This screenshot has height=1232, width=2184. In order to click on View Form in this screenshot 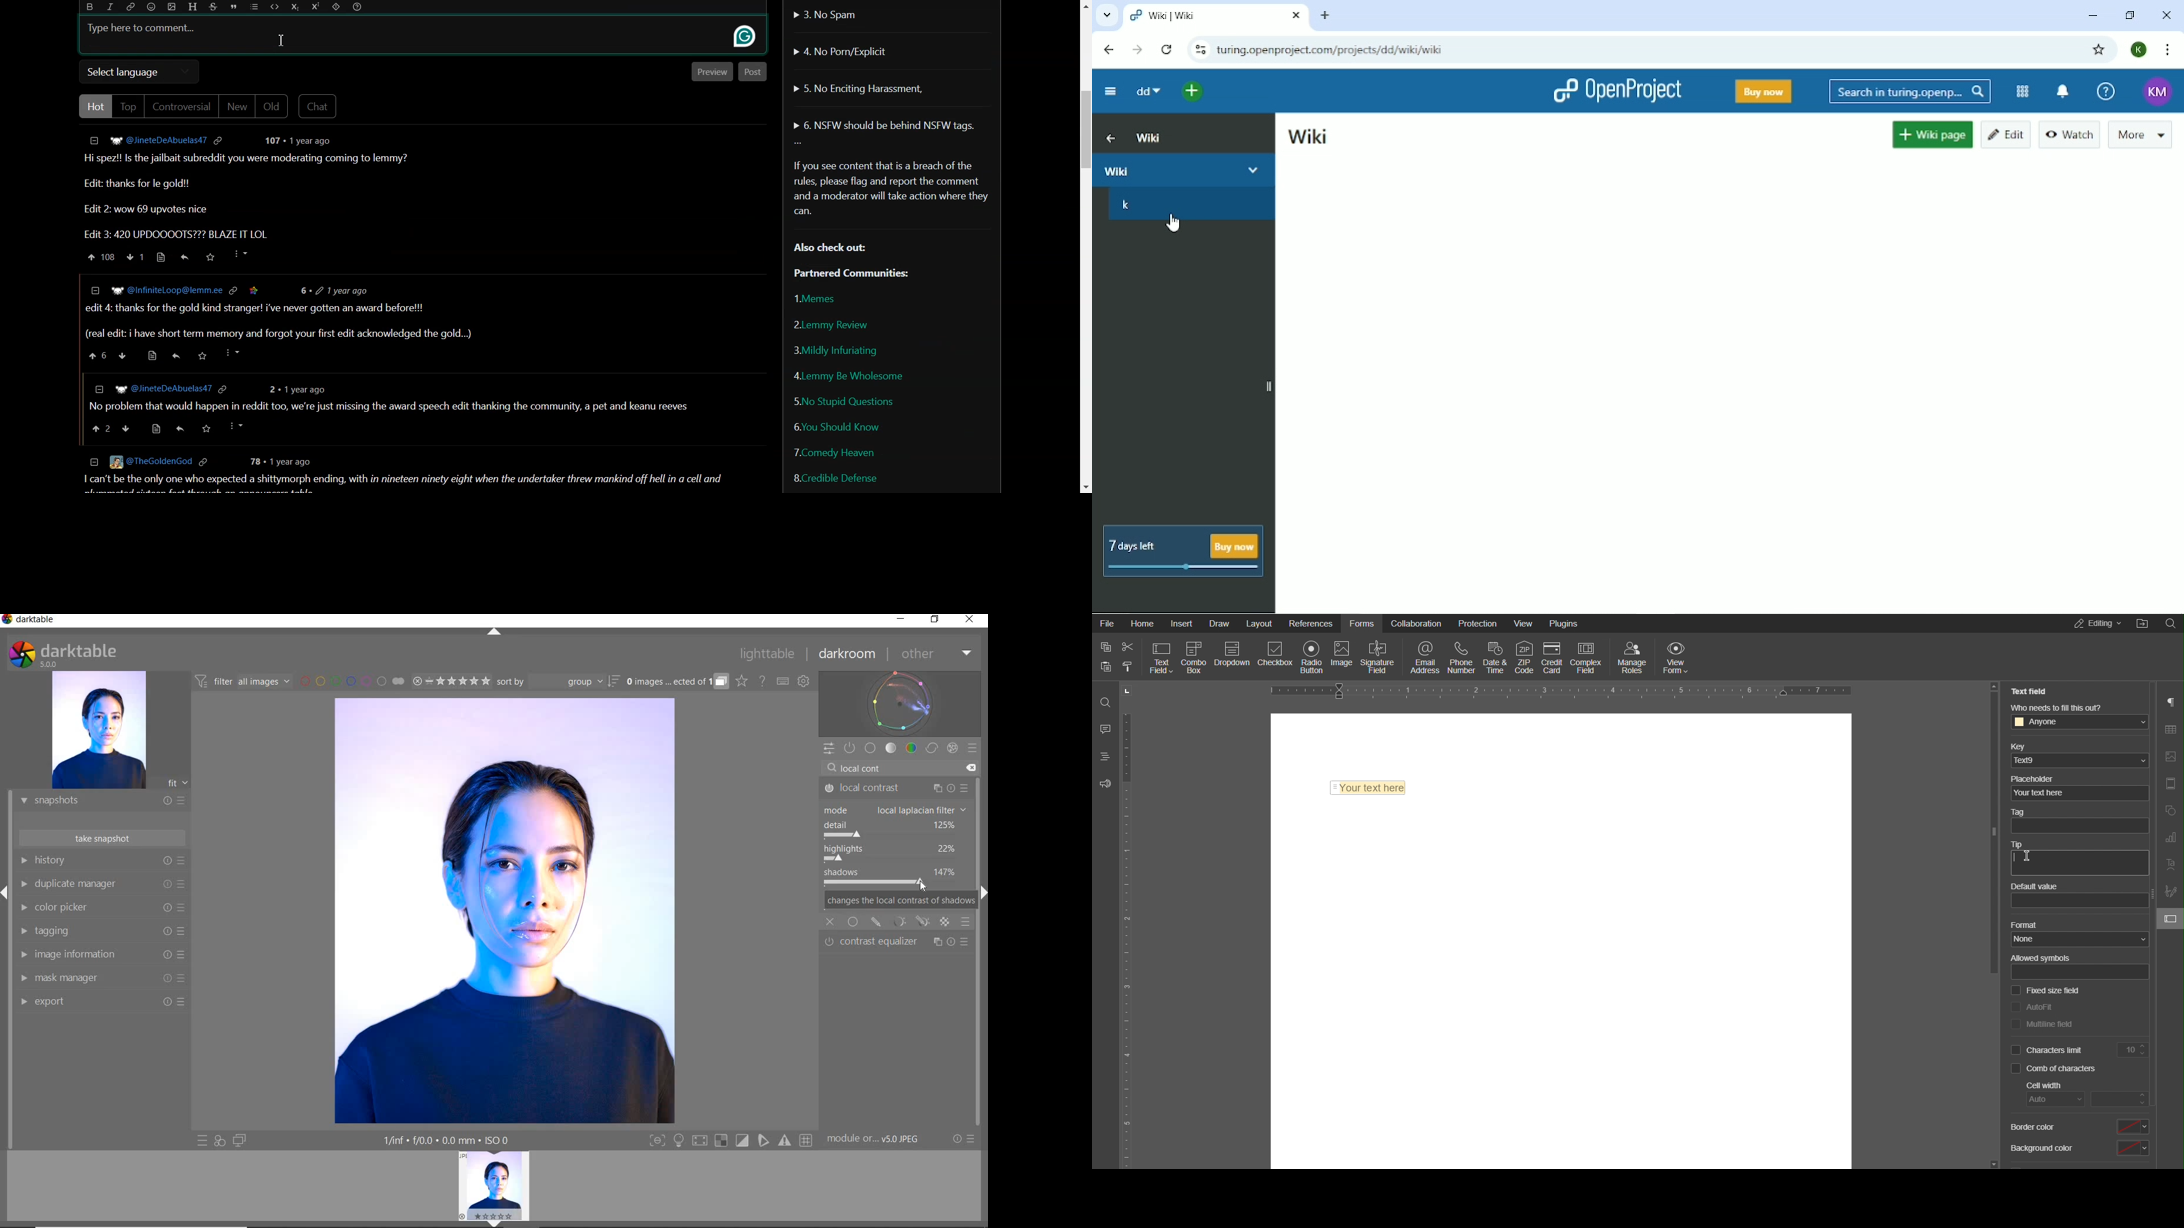, I will do `click(1677, 656)`.